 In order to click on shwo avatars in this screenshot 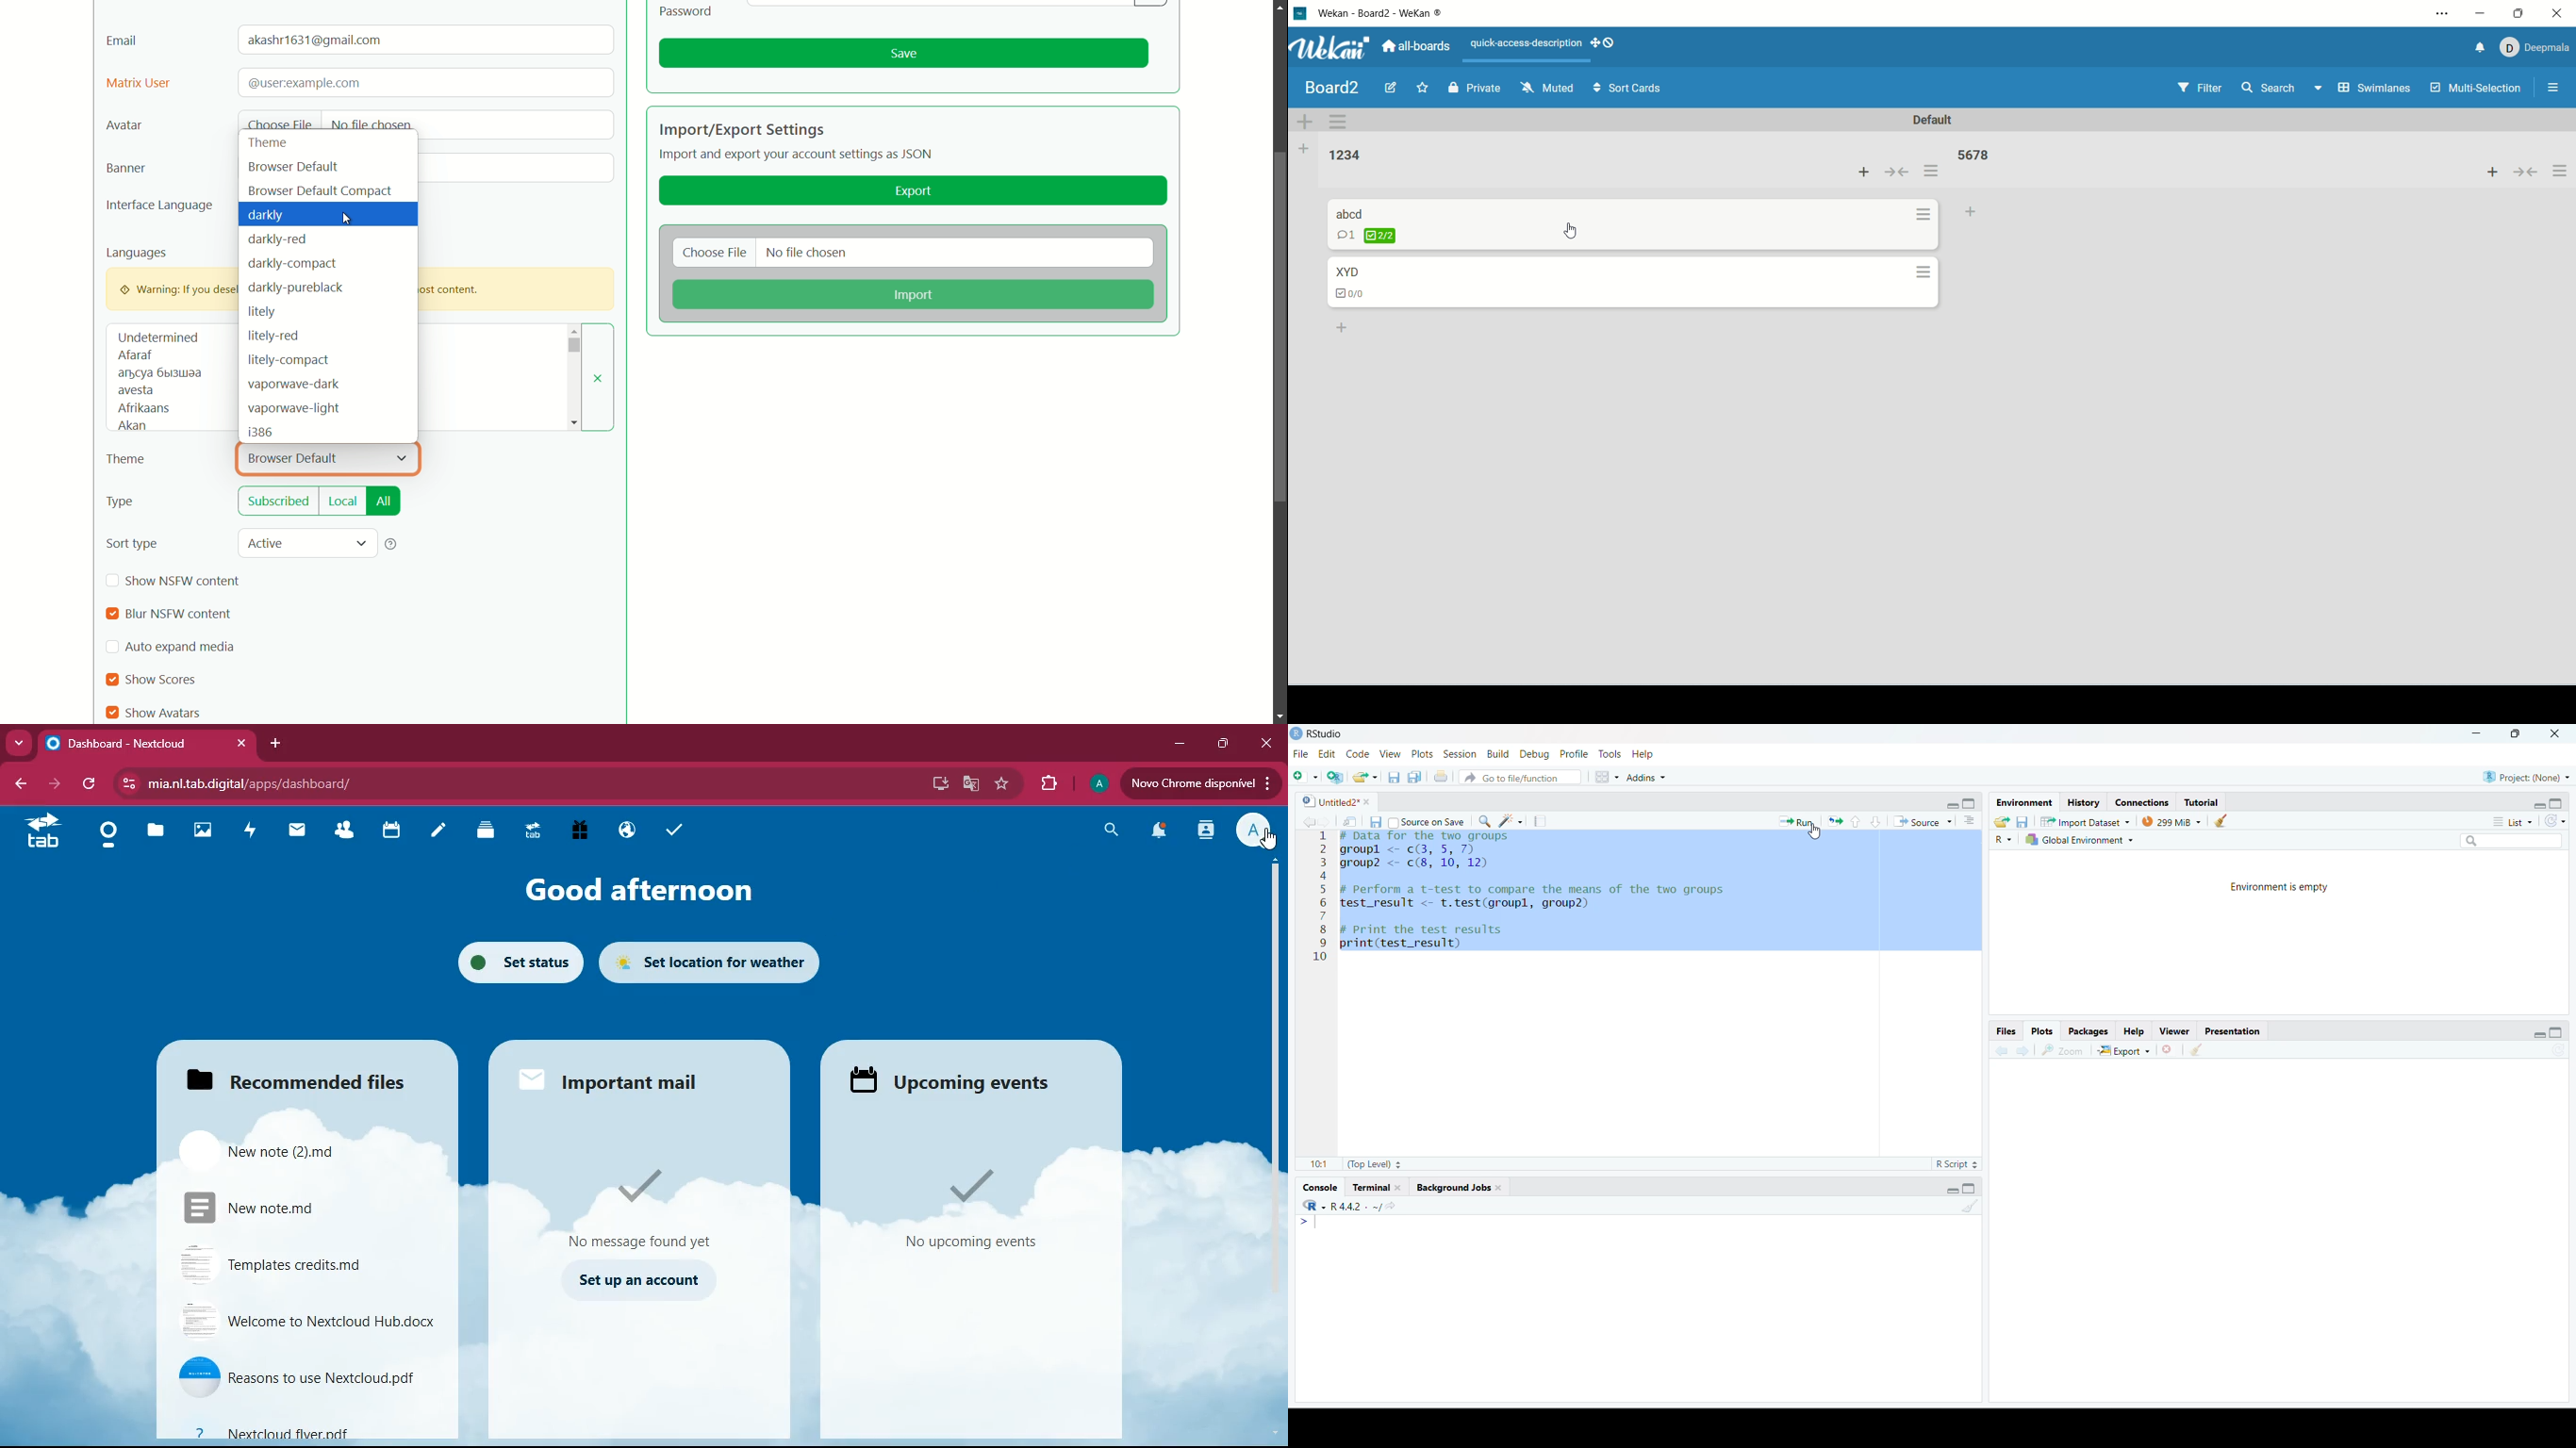, I will do `click(165, 712)`.